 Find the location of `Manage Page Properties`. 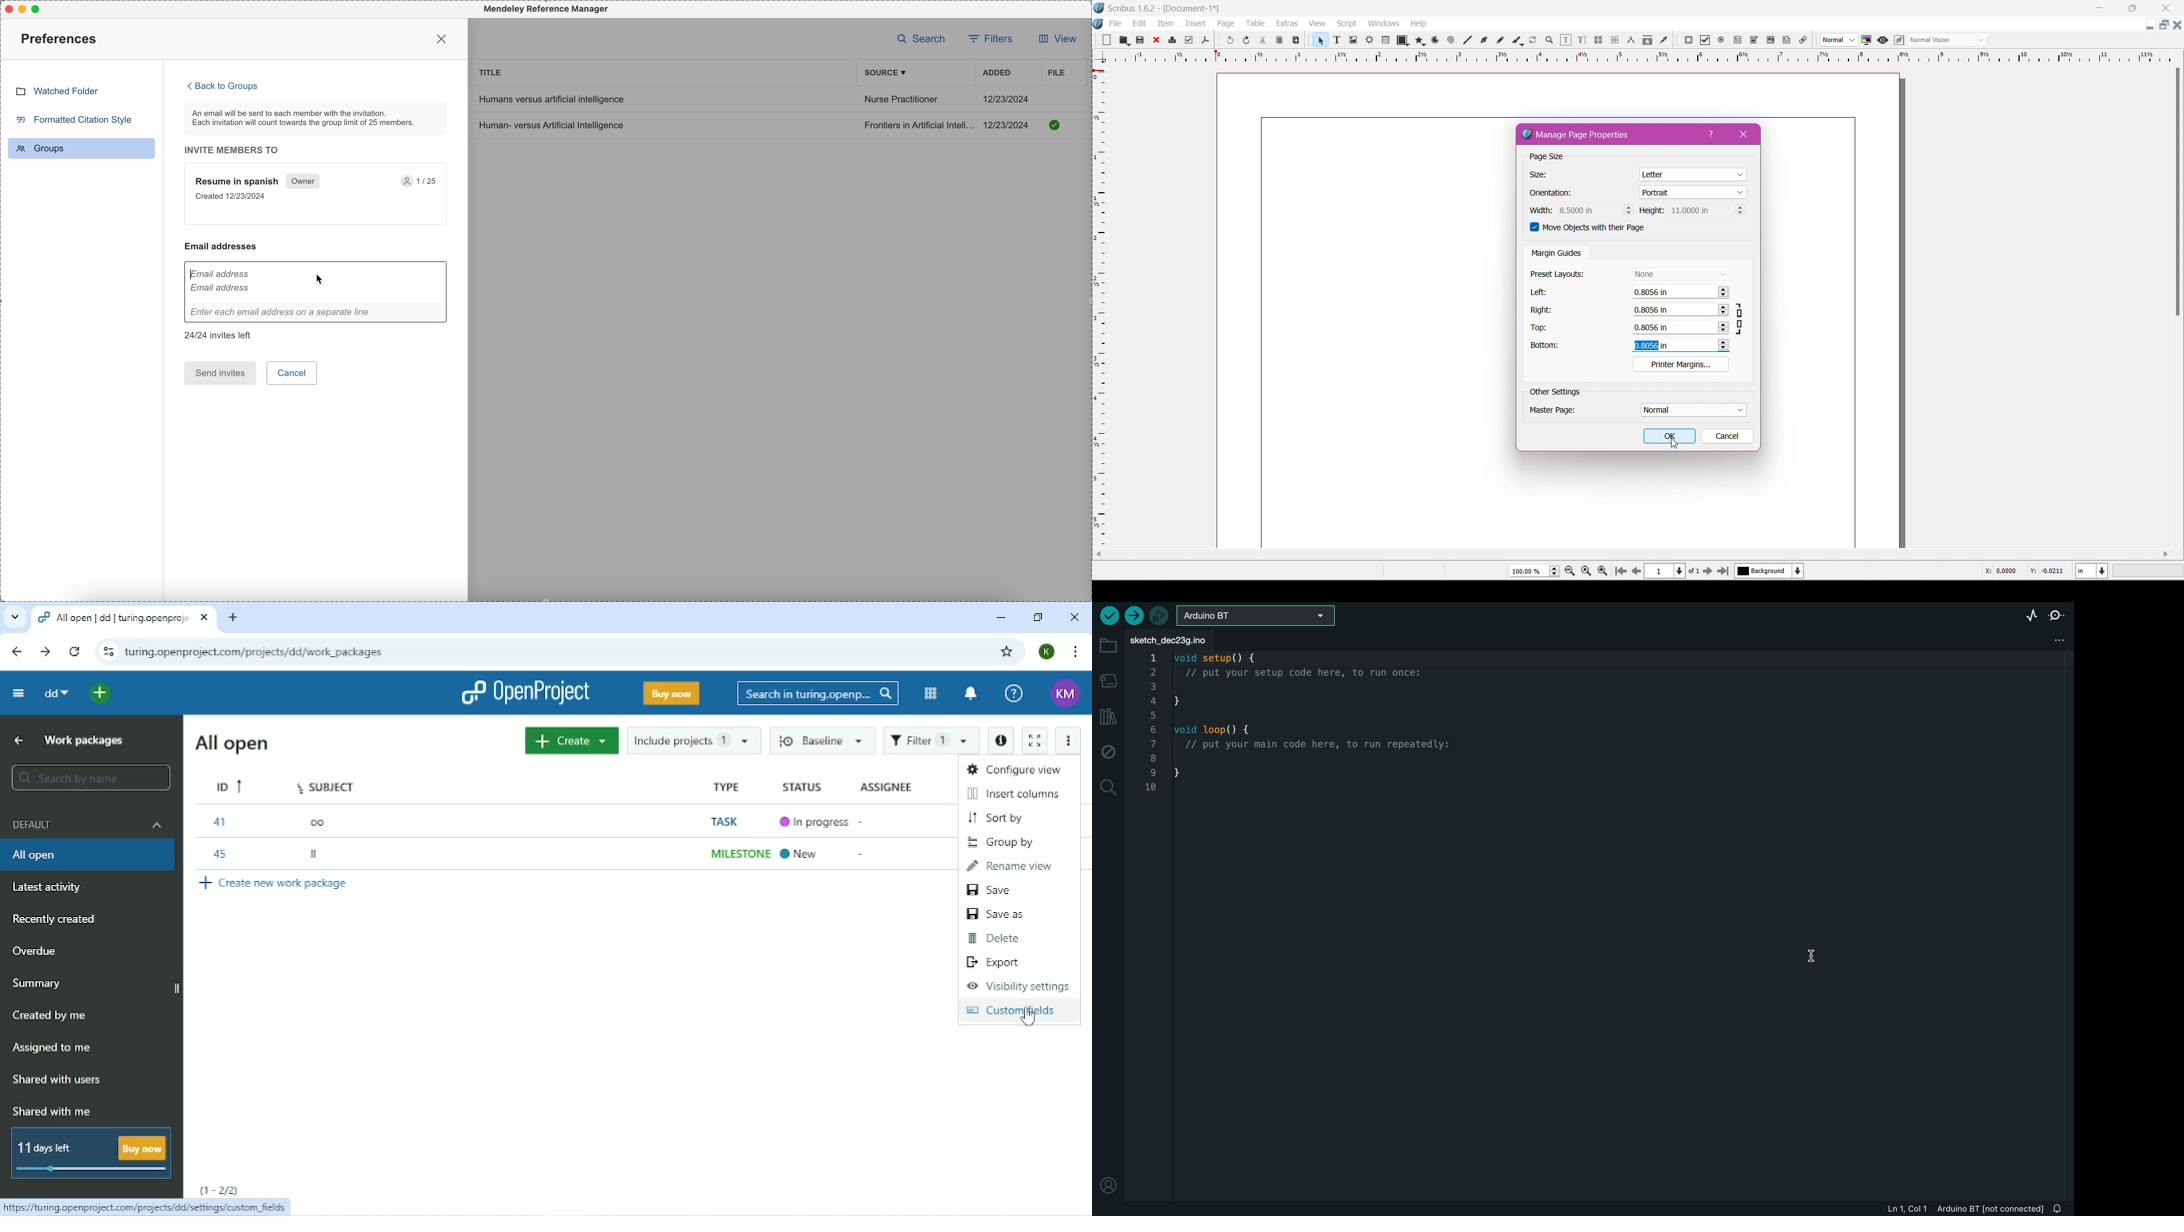

Manage Page Properties is located at coordinates (1585, 135).